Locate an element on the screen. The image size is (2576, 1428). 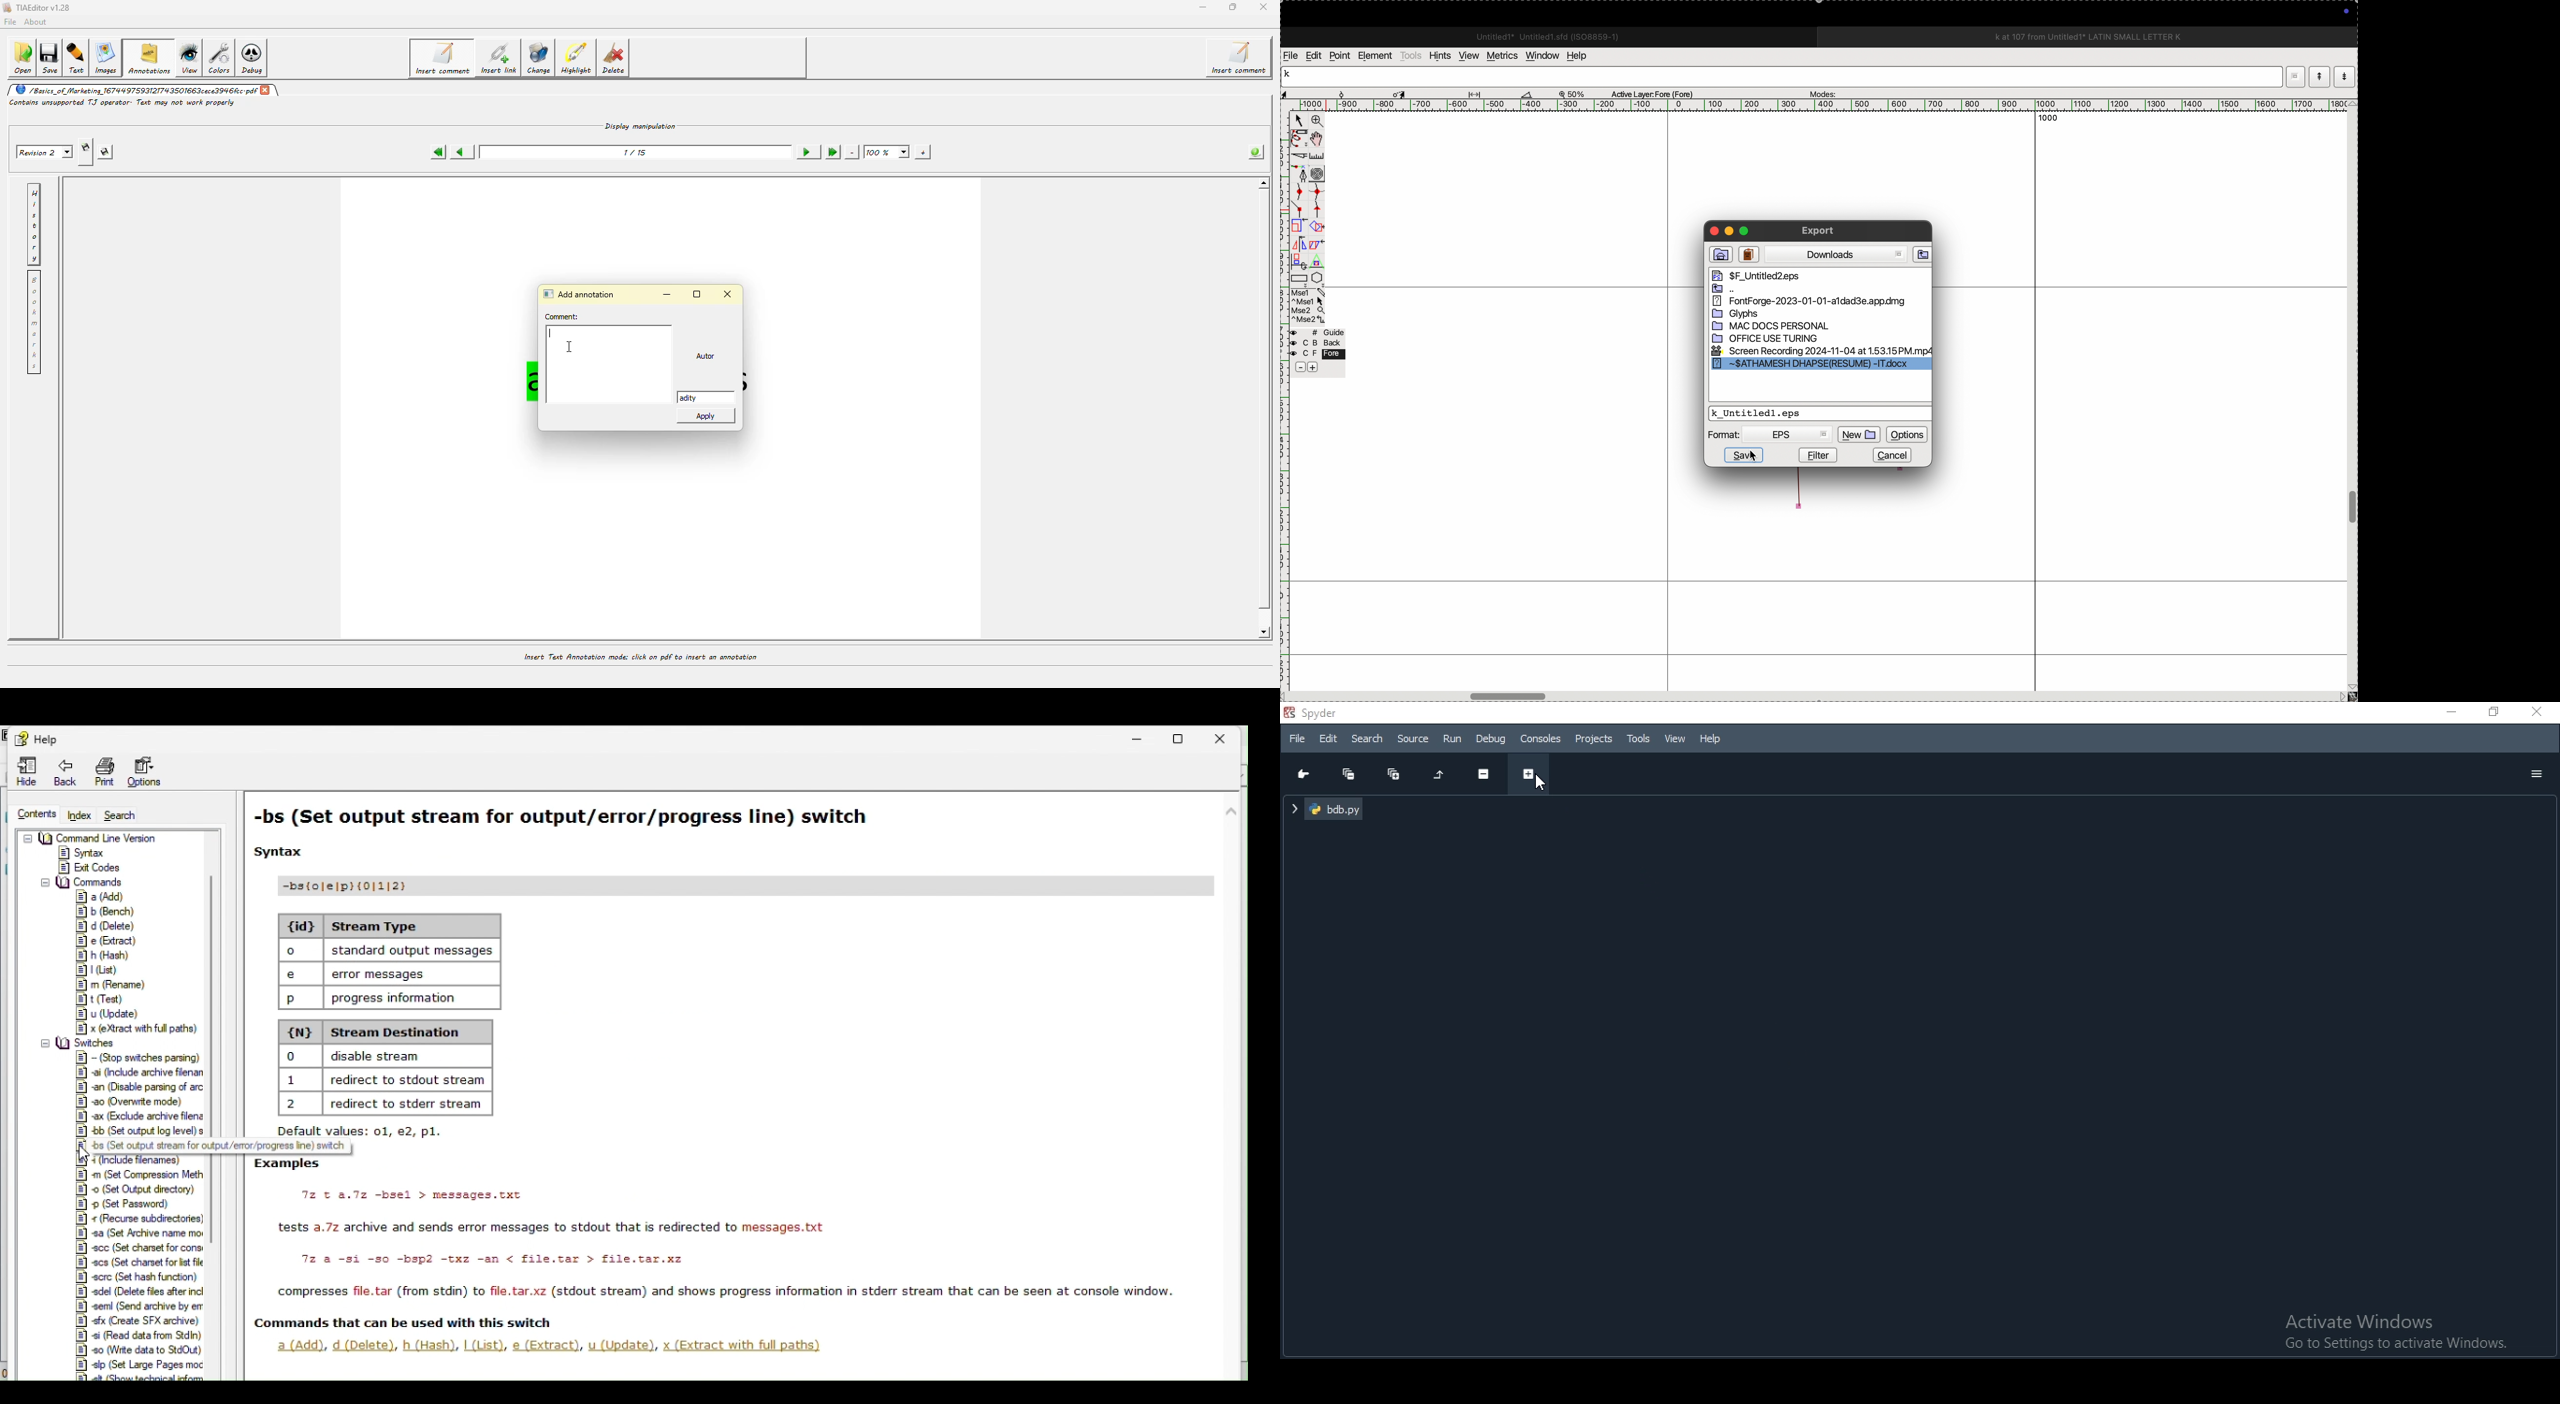
minimize is located at coordinates (1728, 233).